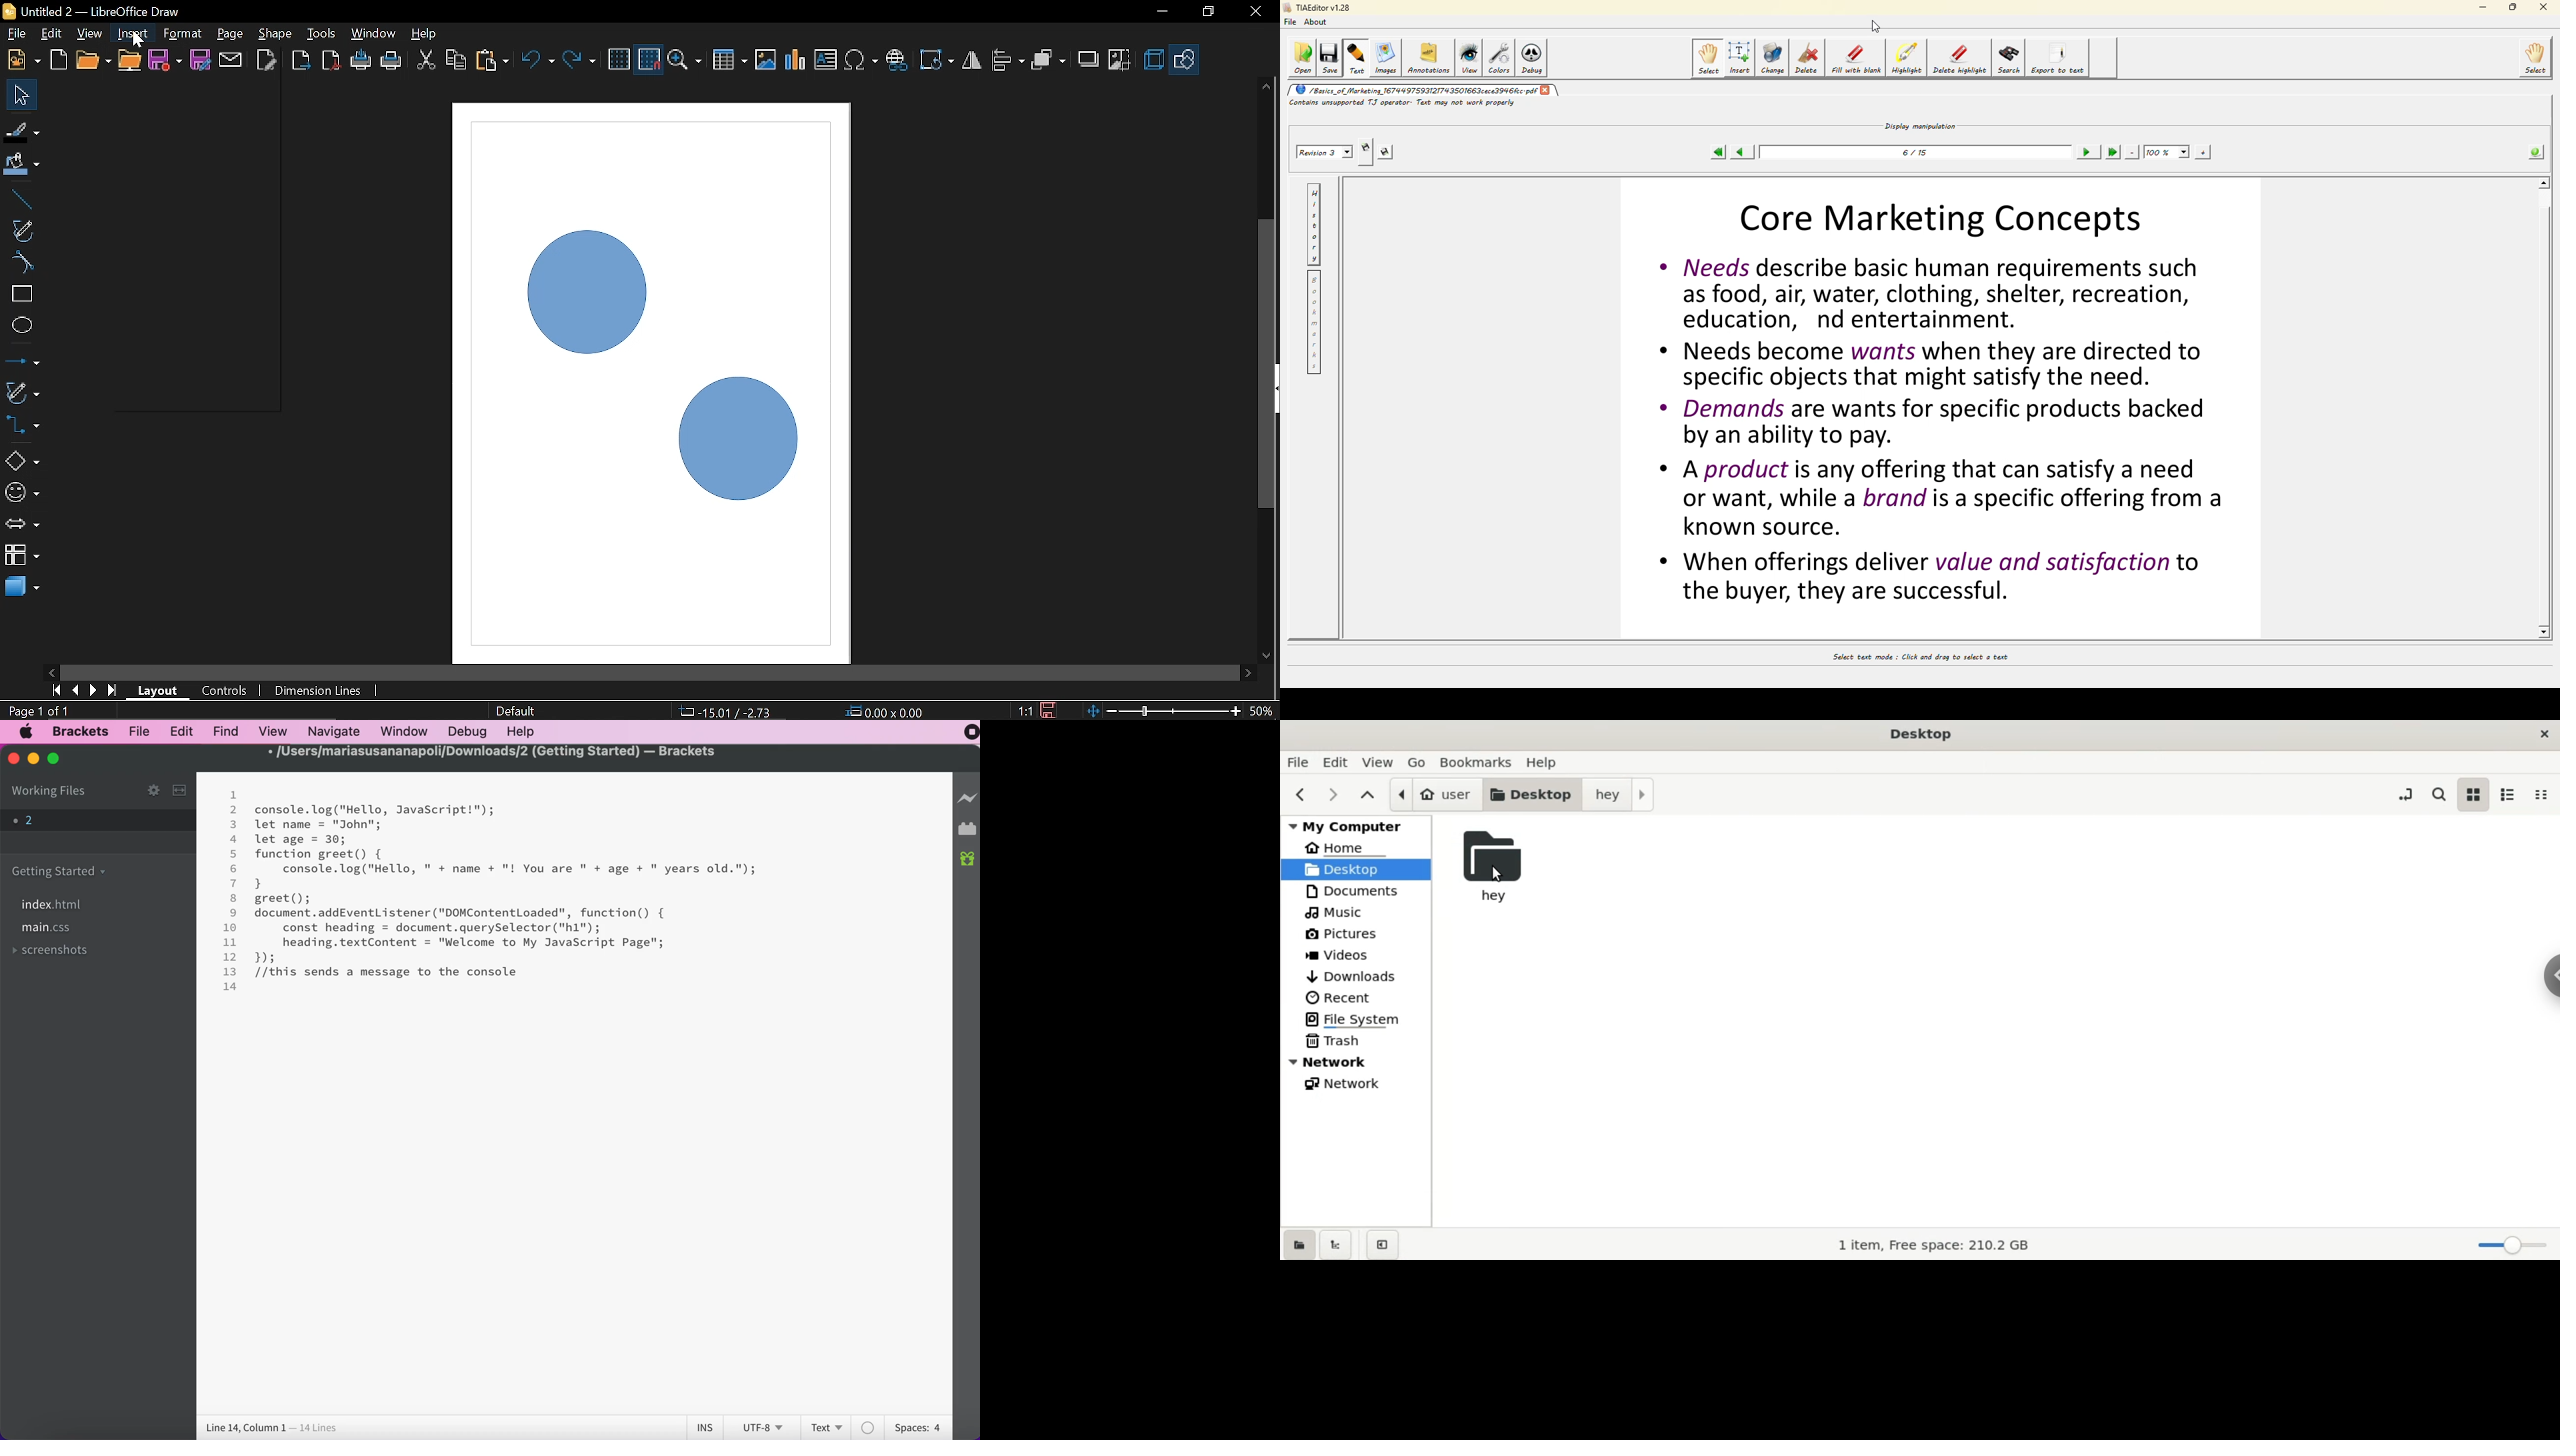  I want to click on new build of brackets, so click(968, 861).